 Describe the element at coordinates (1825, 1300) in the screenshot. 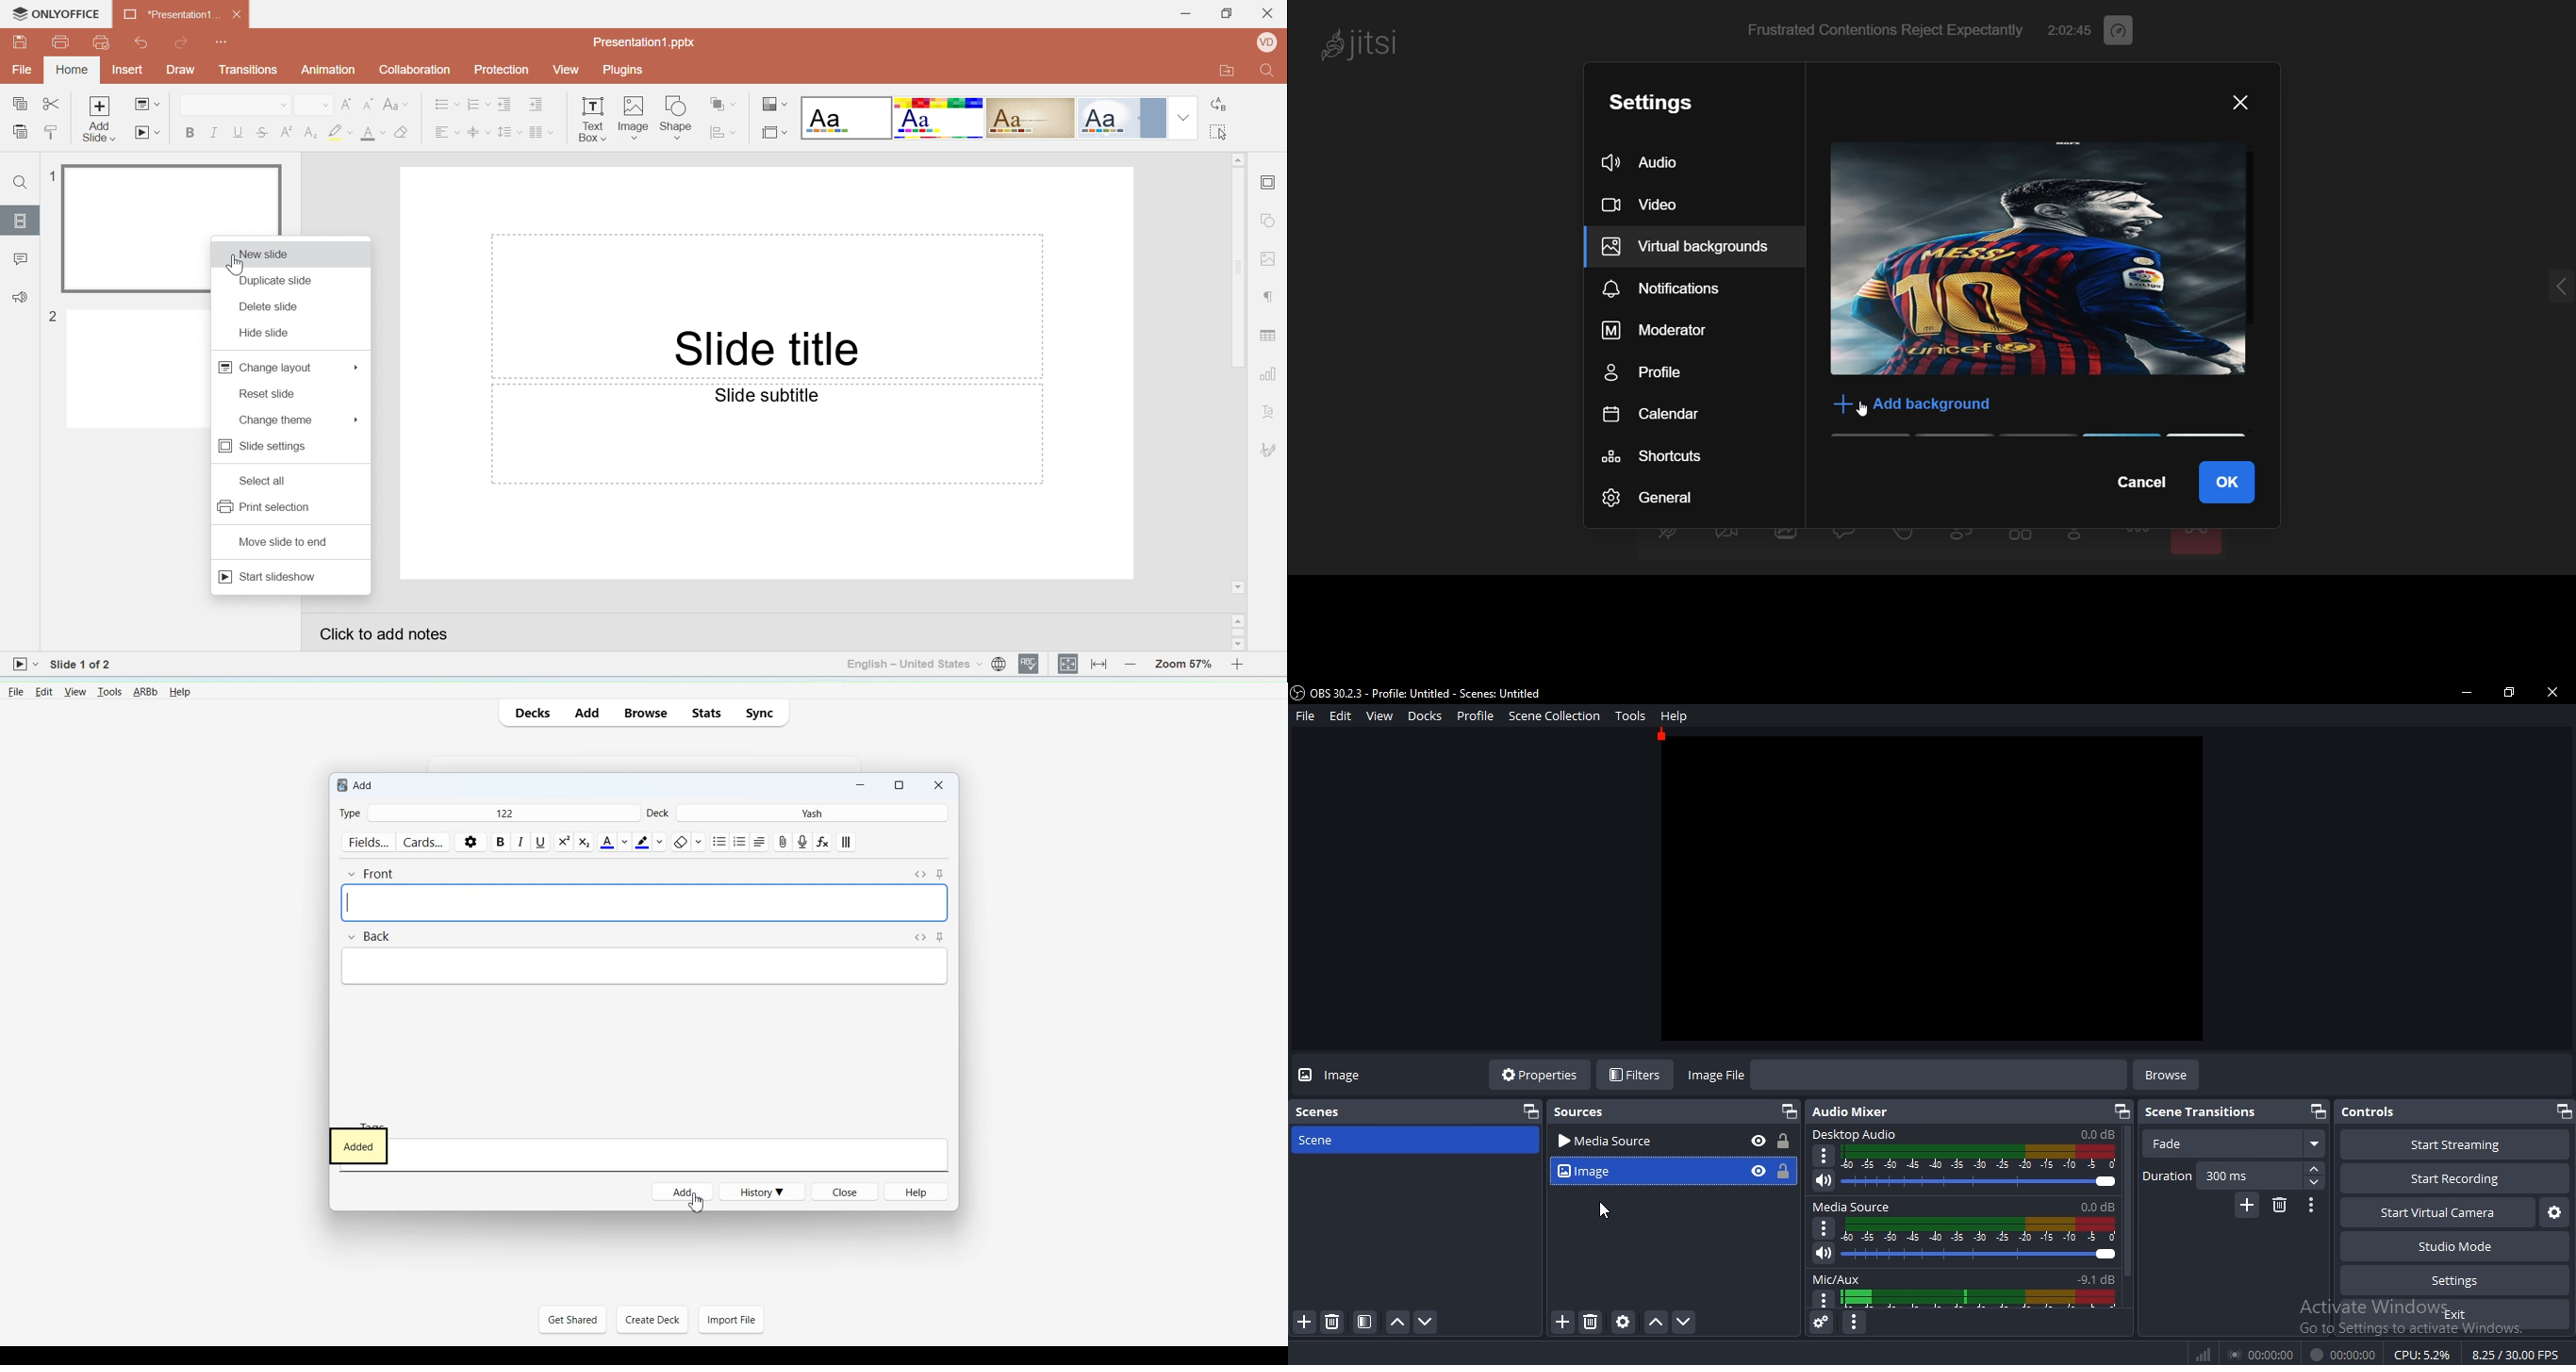

I see `options` at that location.